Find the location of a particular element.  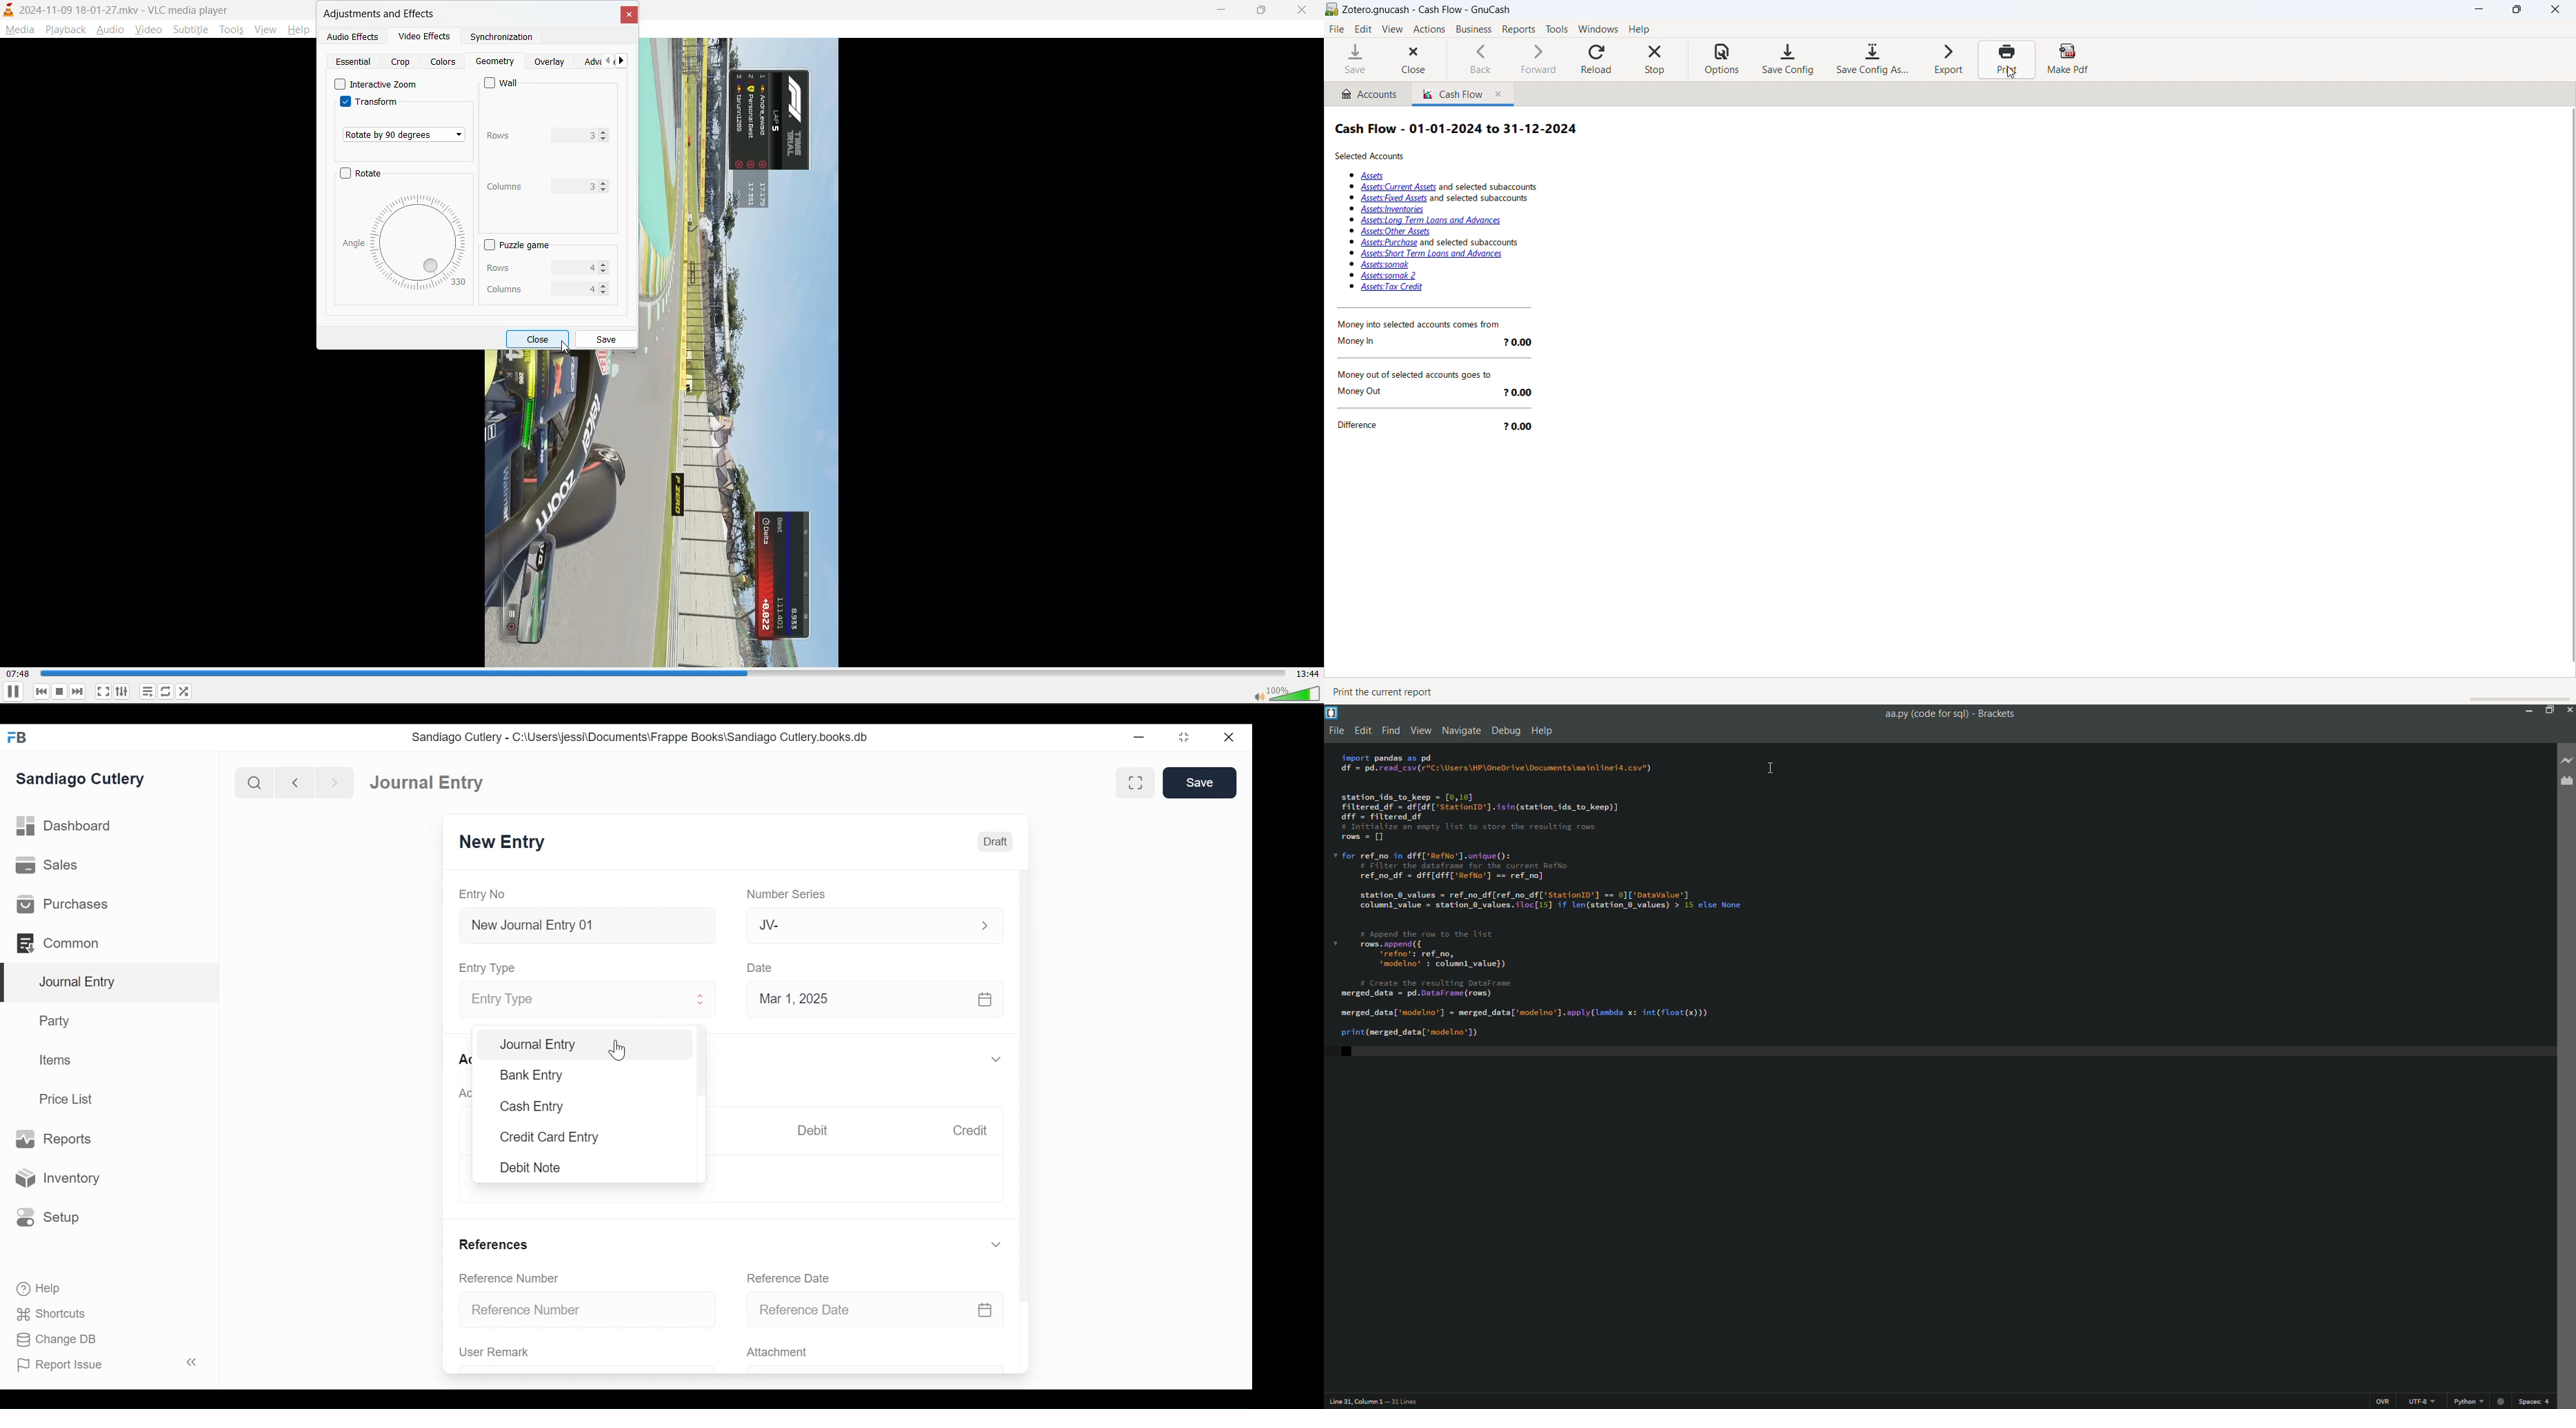

Change DB is located at coordinates (51, 1341).